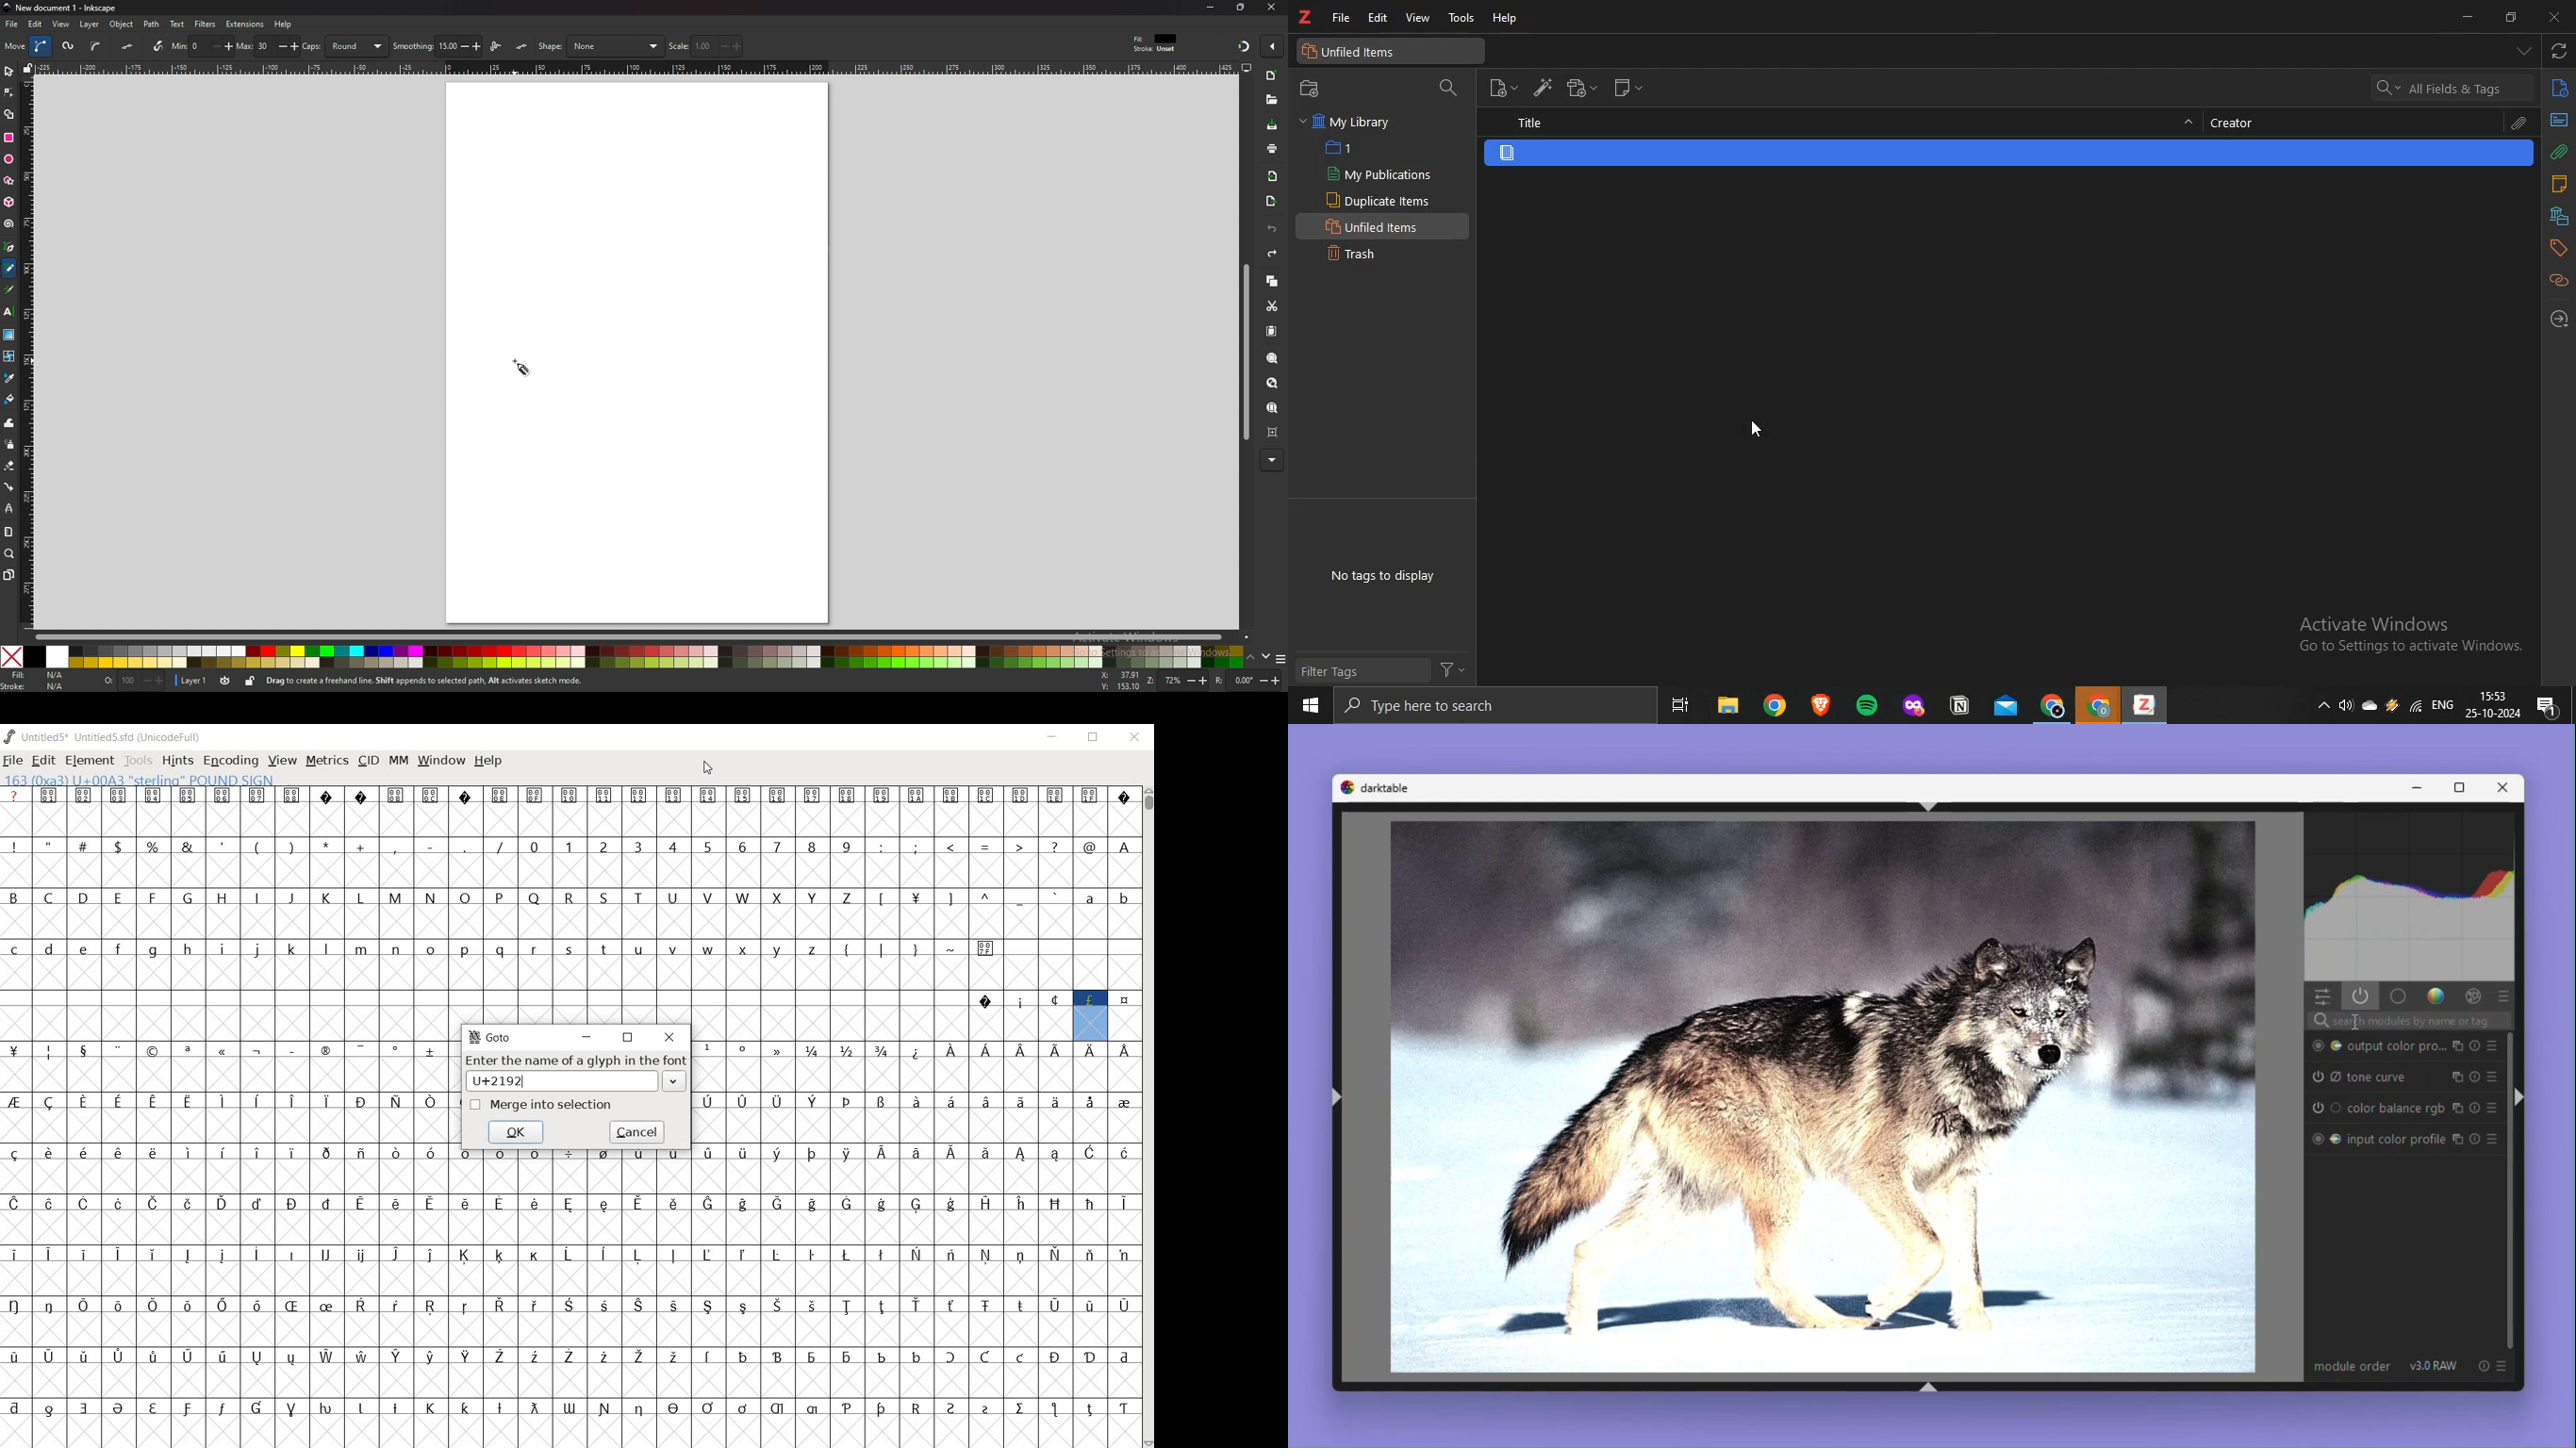 The image size is (2576, 1456). Describe the element at coordinates (1937, 807) in the screenshot. I see `shift+ctrl+t` at that location.